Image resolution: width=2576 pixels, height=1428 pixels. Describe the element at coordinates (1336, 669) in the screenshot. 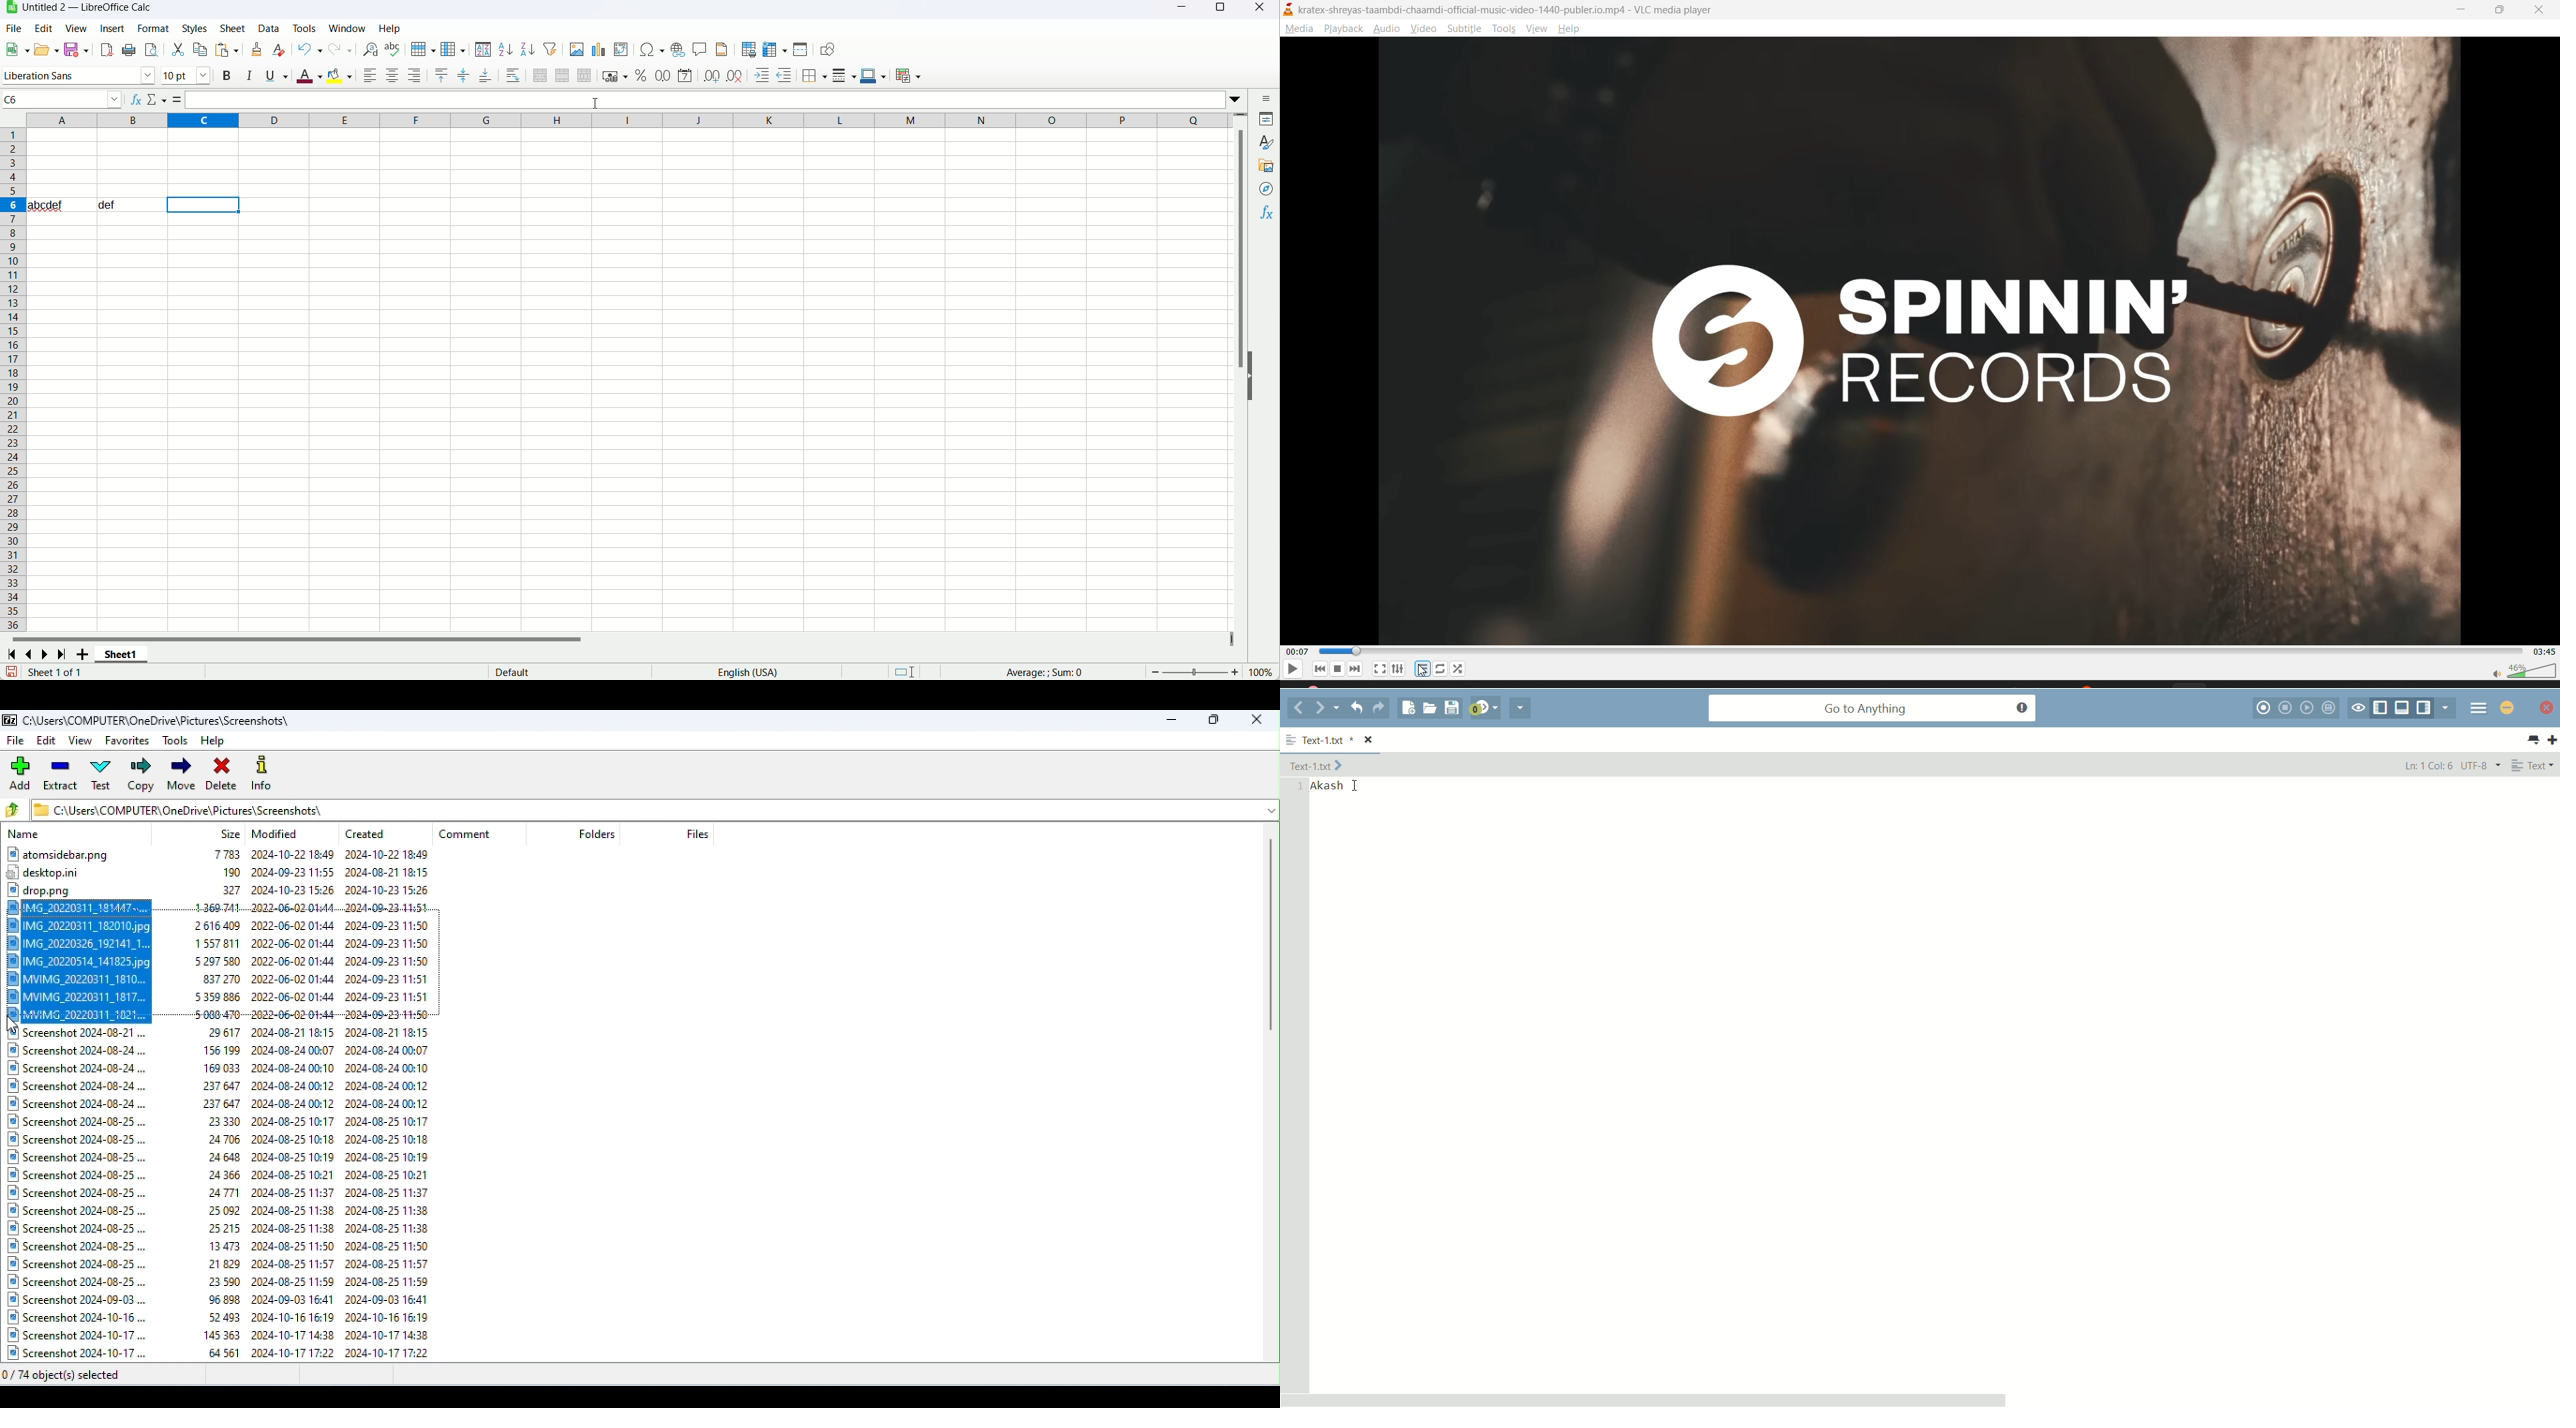

I see `stop` at that location.